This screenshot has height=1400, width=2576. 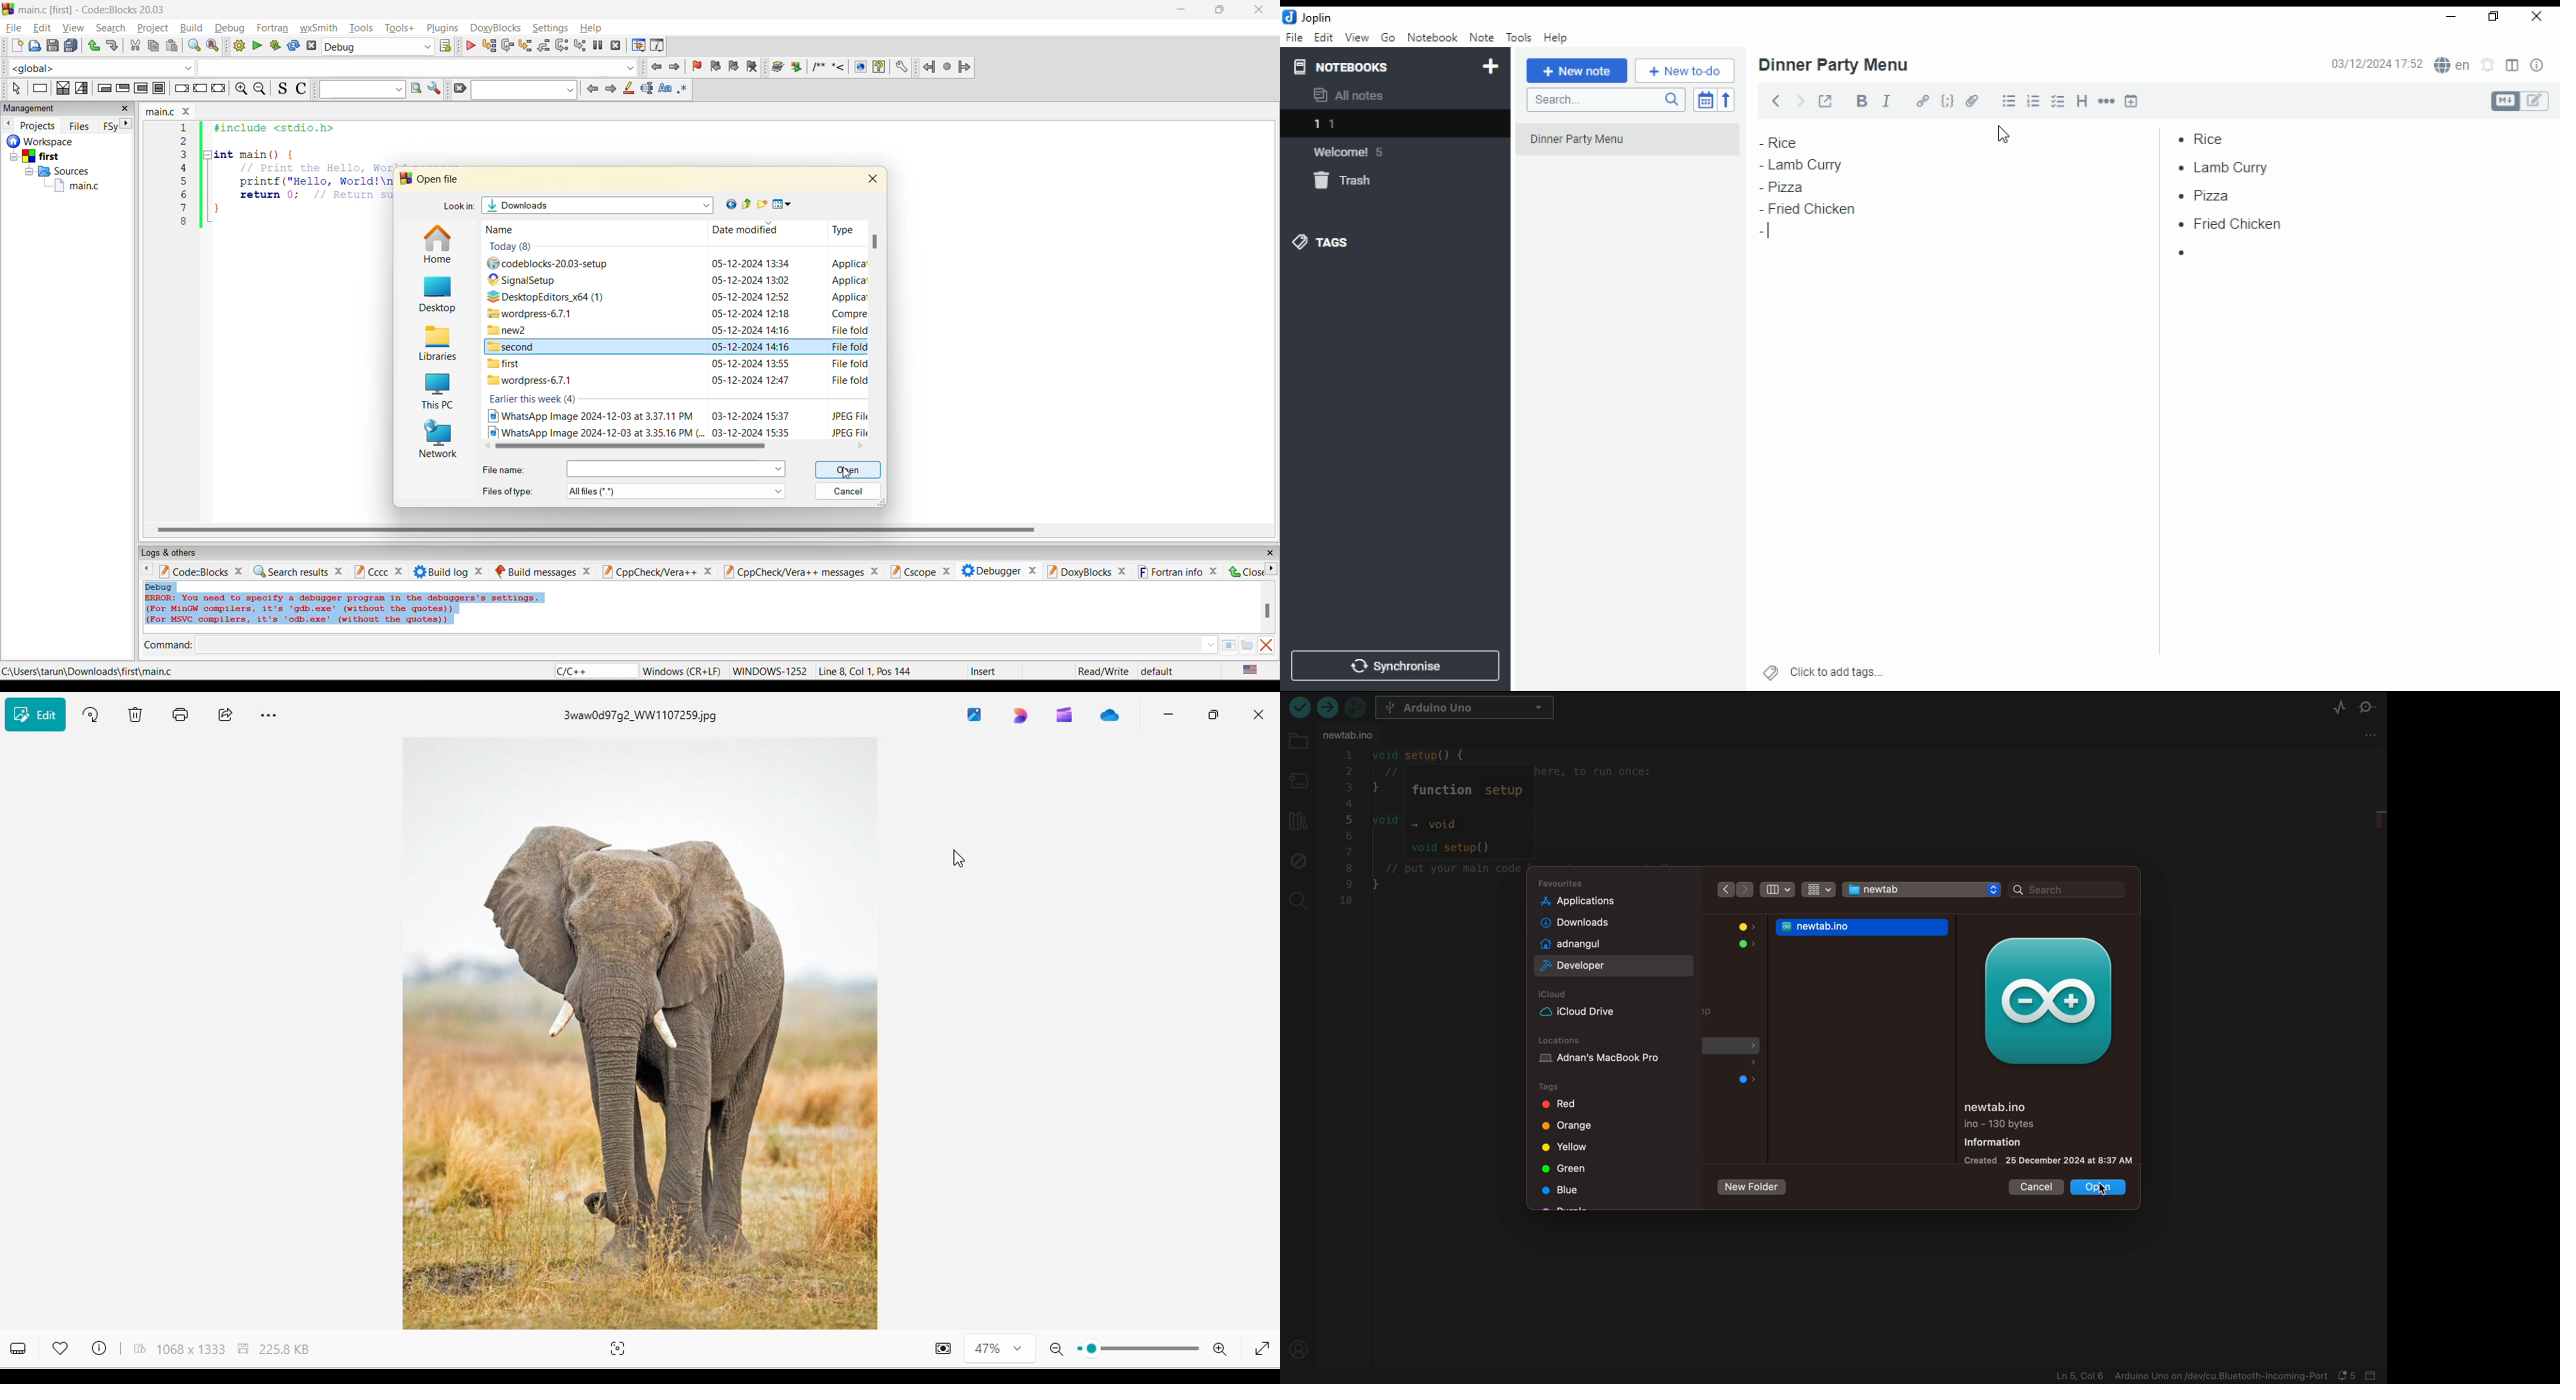 What do you see at coordinates (2488, 65) in the screenshot?
I see `set alarm` at bounding box center [2488, 65].